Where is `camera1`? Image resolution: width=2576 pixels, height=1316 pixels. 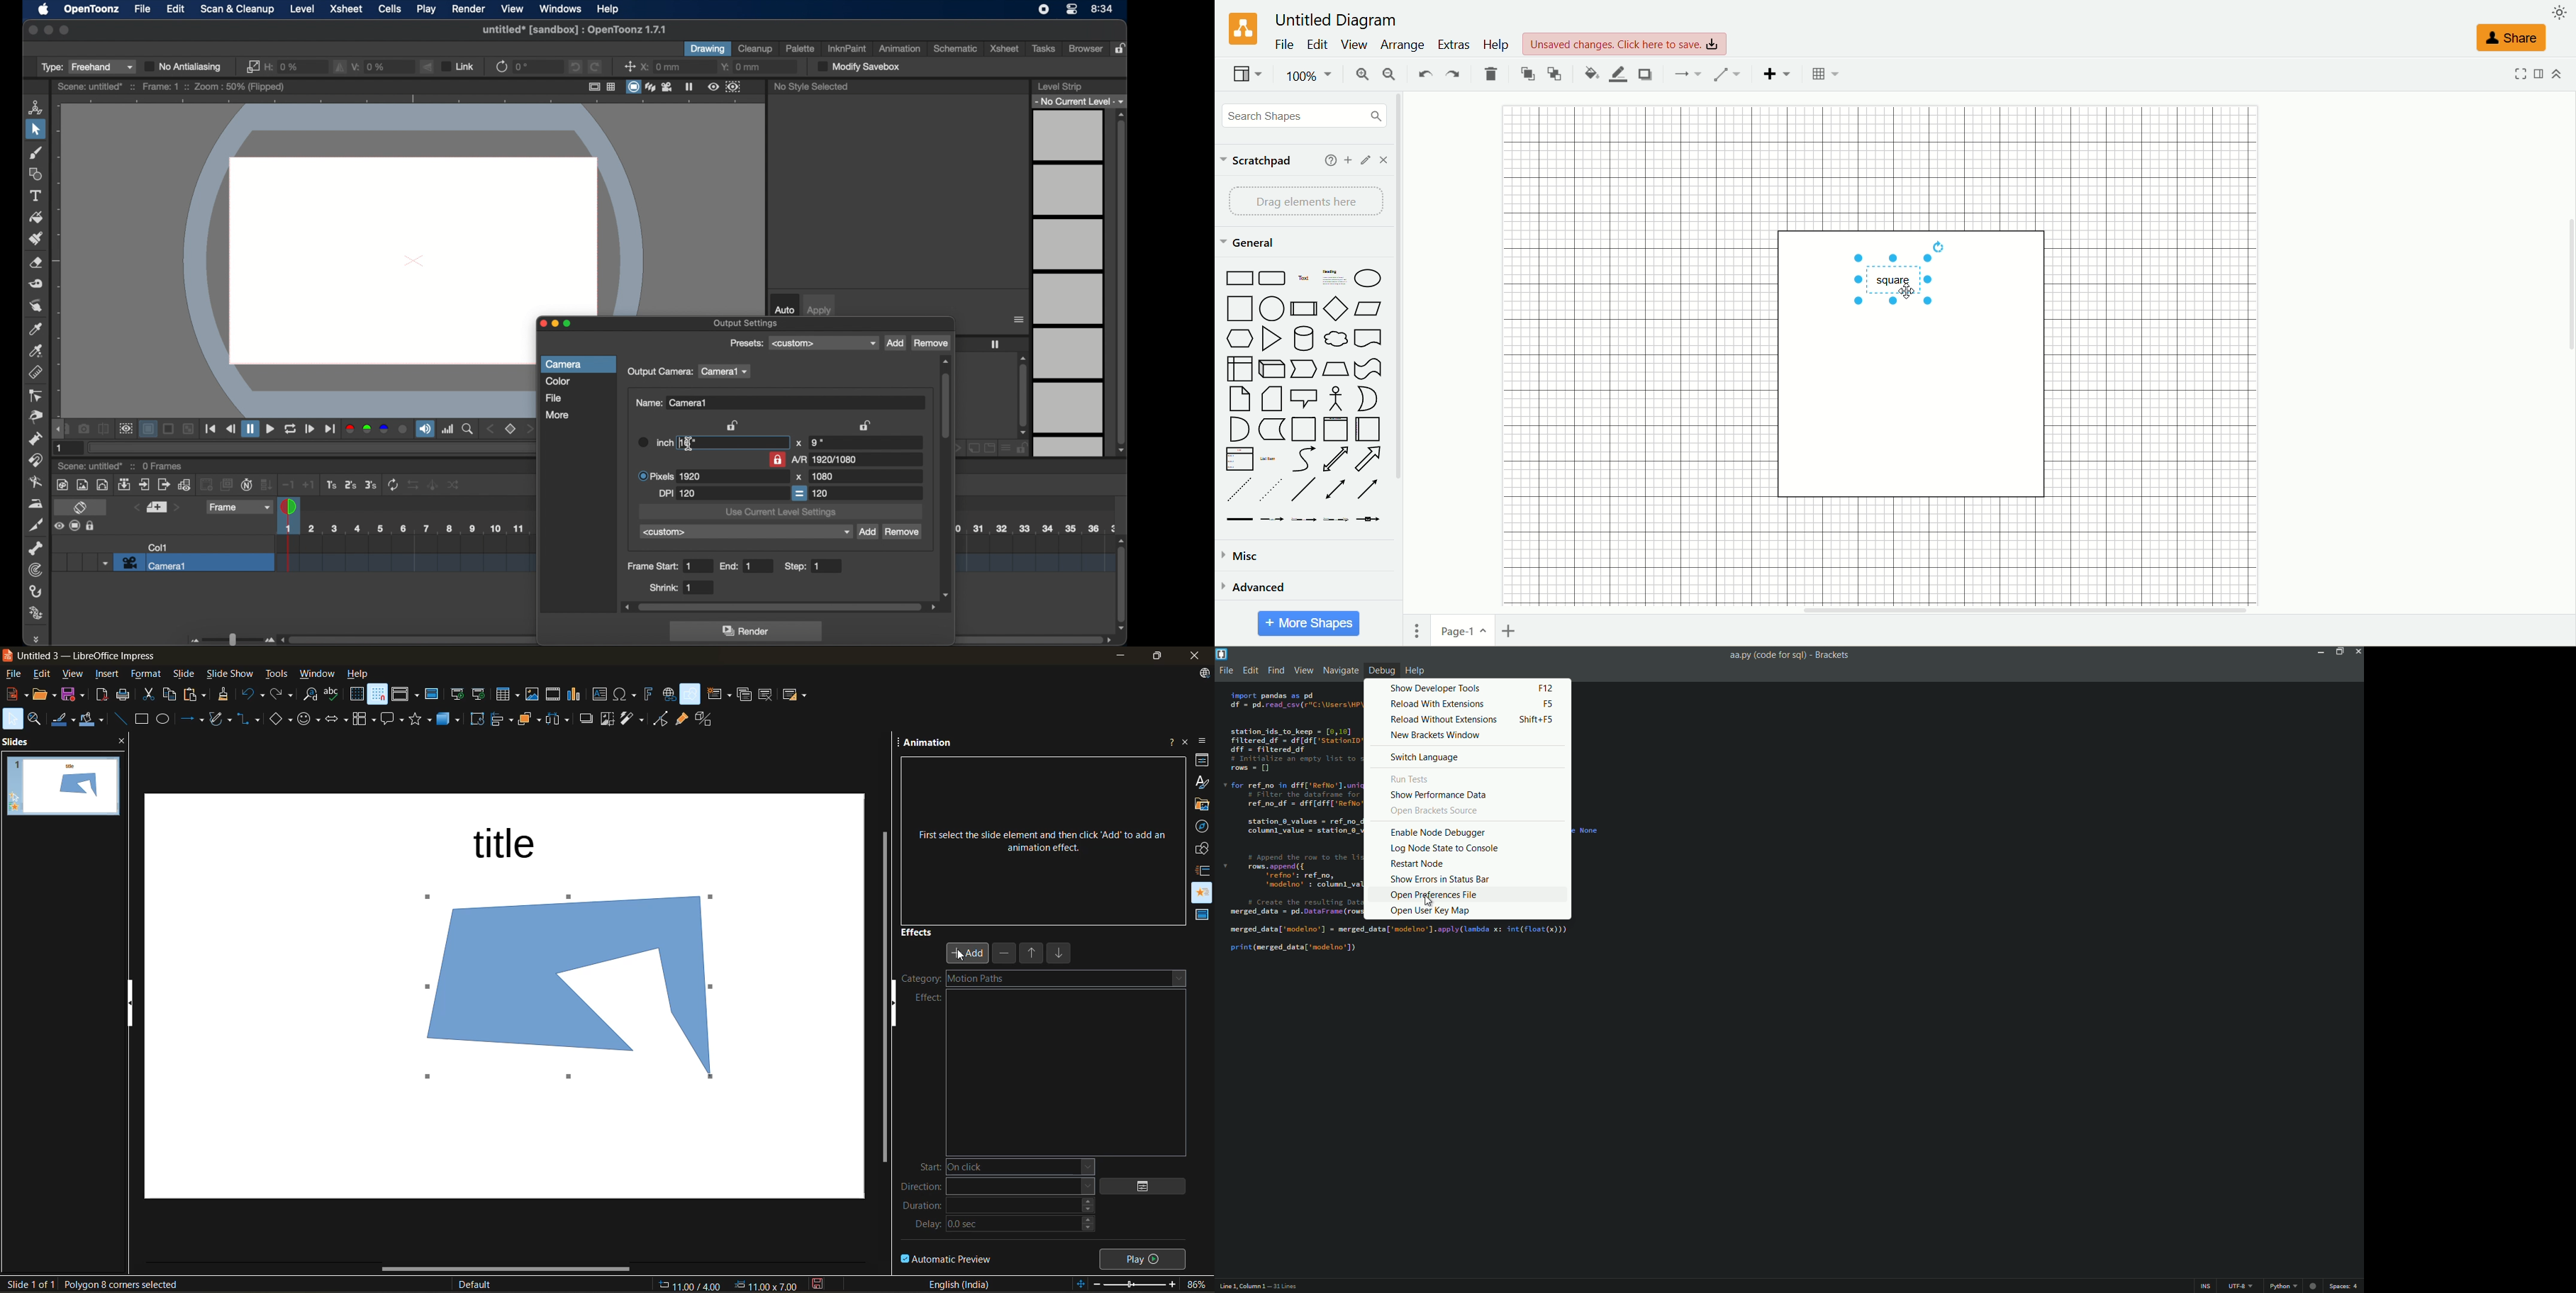
camera1 is located at coordinates (726, 372).